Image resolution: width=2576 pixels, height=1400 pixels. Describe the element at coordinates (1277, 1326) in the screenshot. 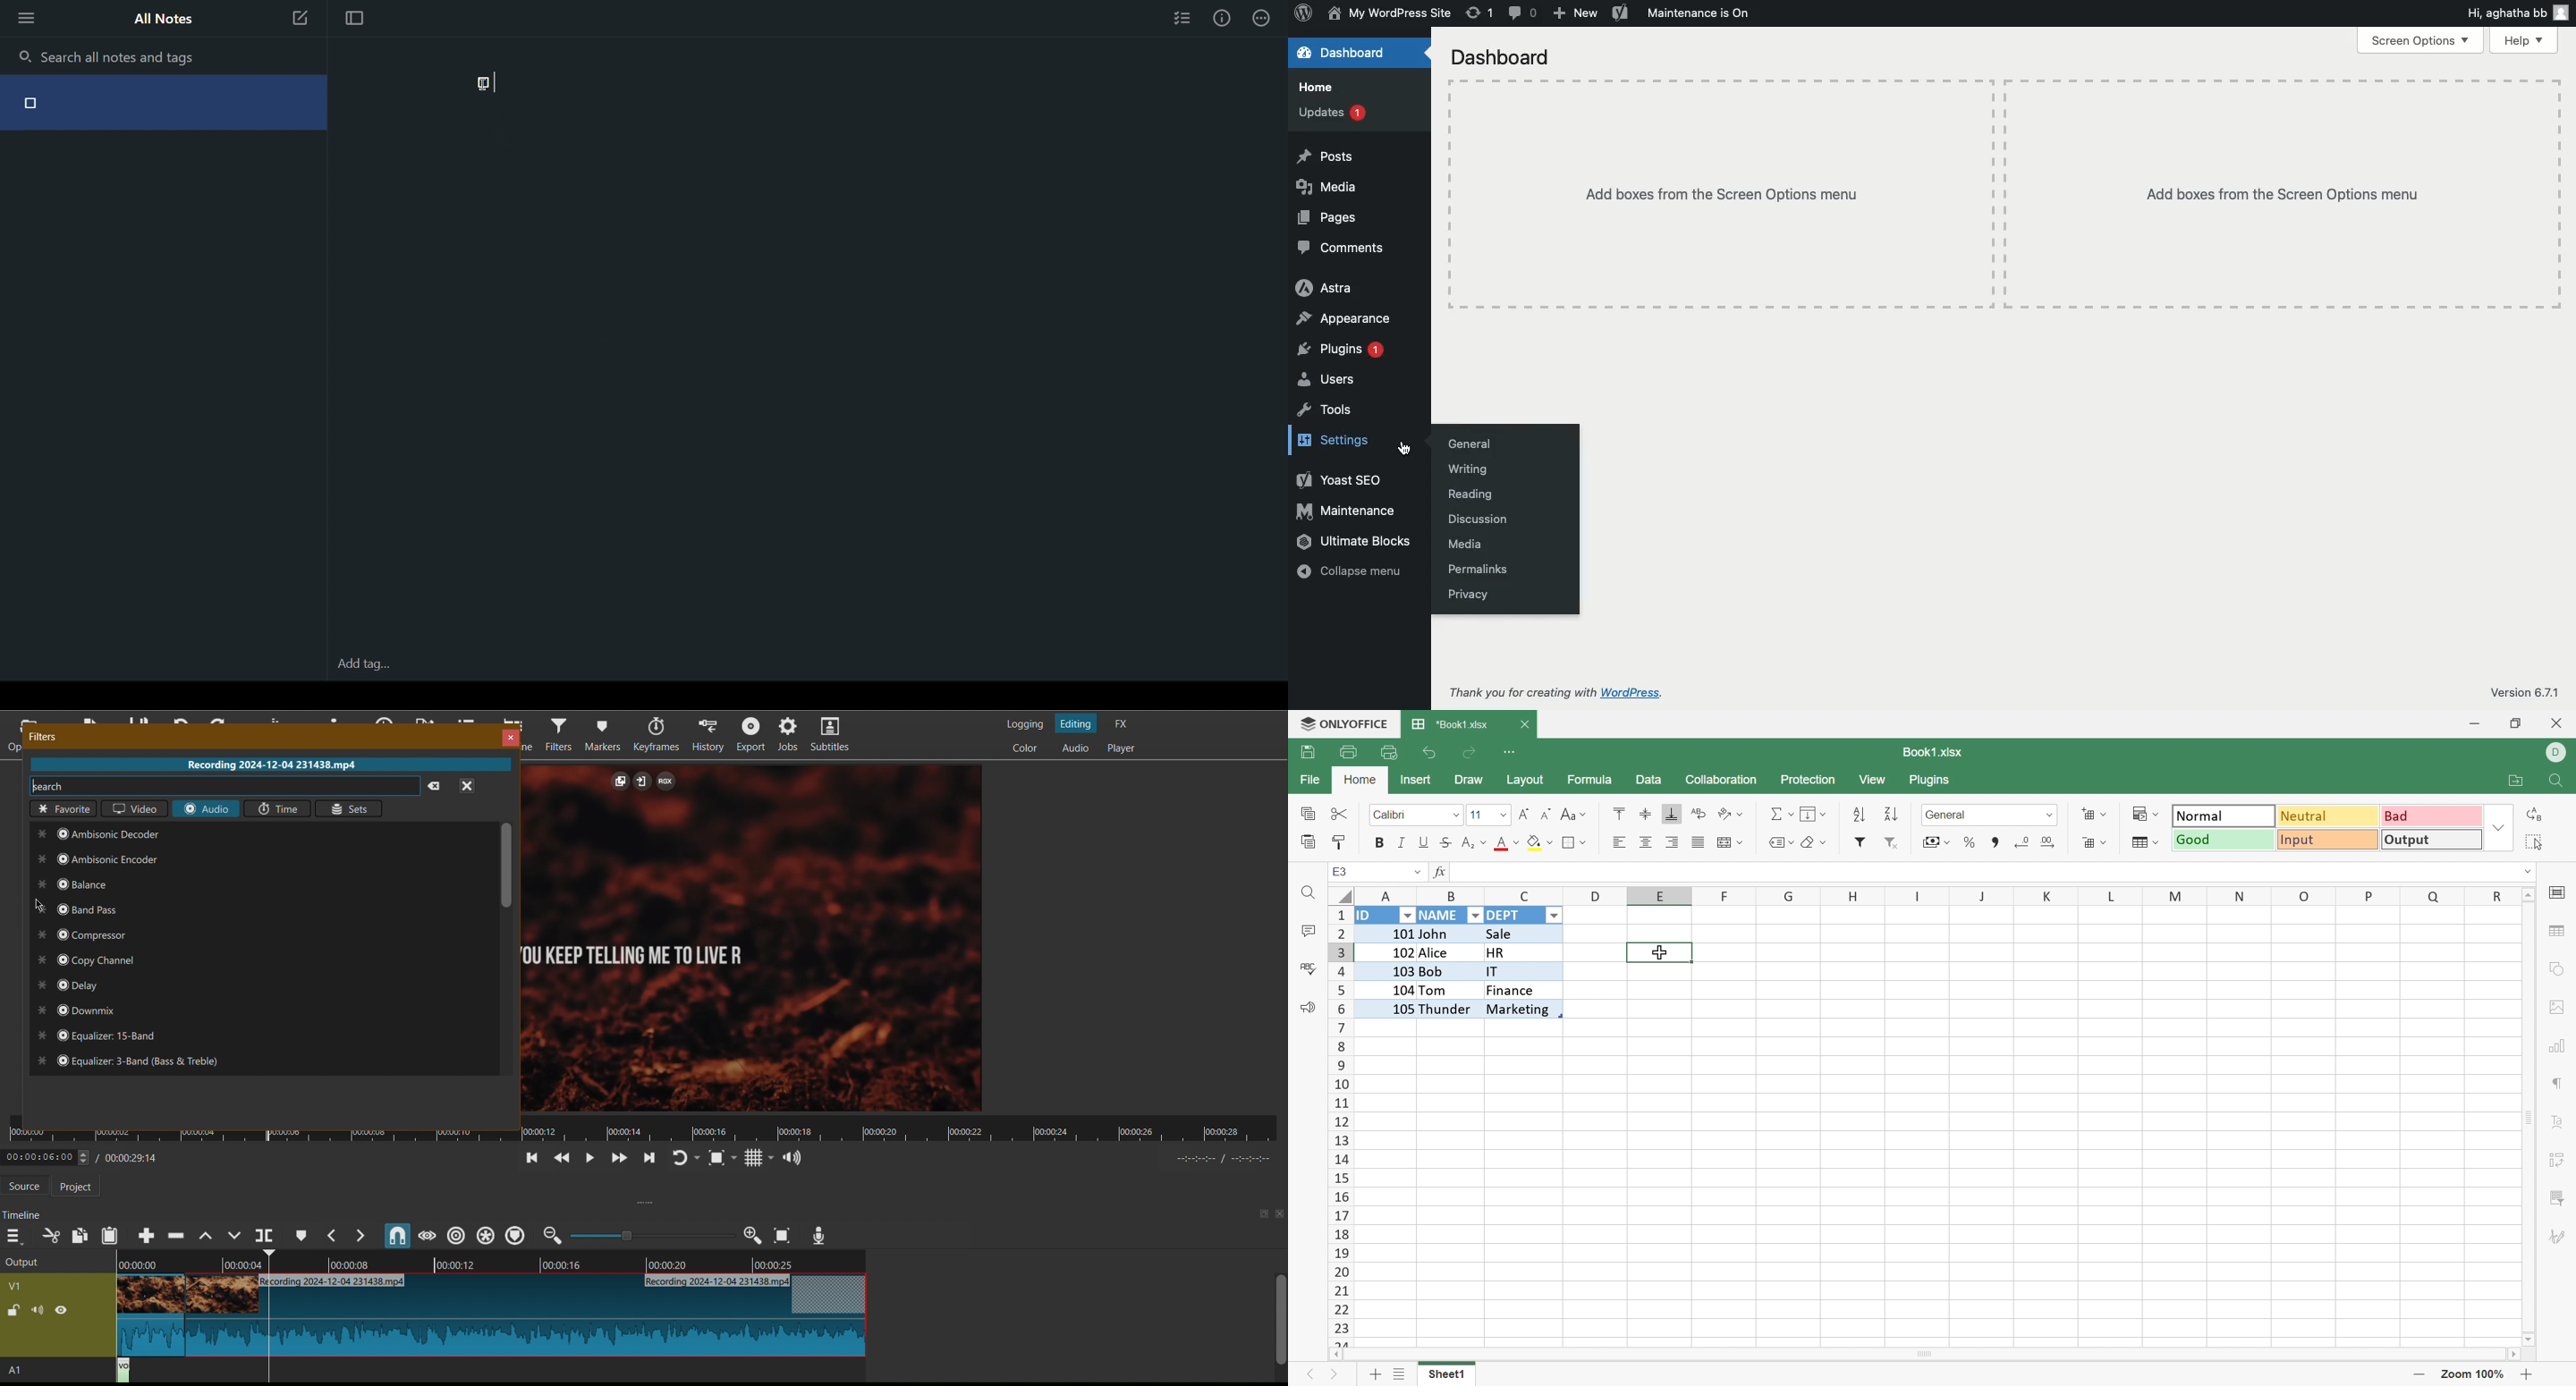

I see `Scroll` at that location.